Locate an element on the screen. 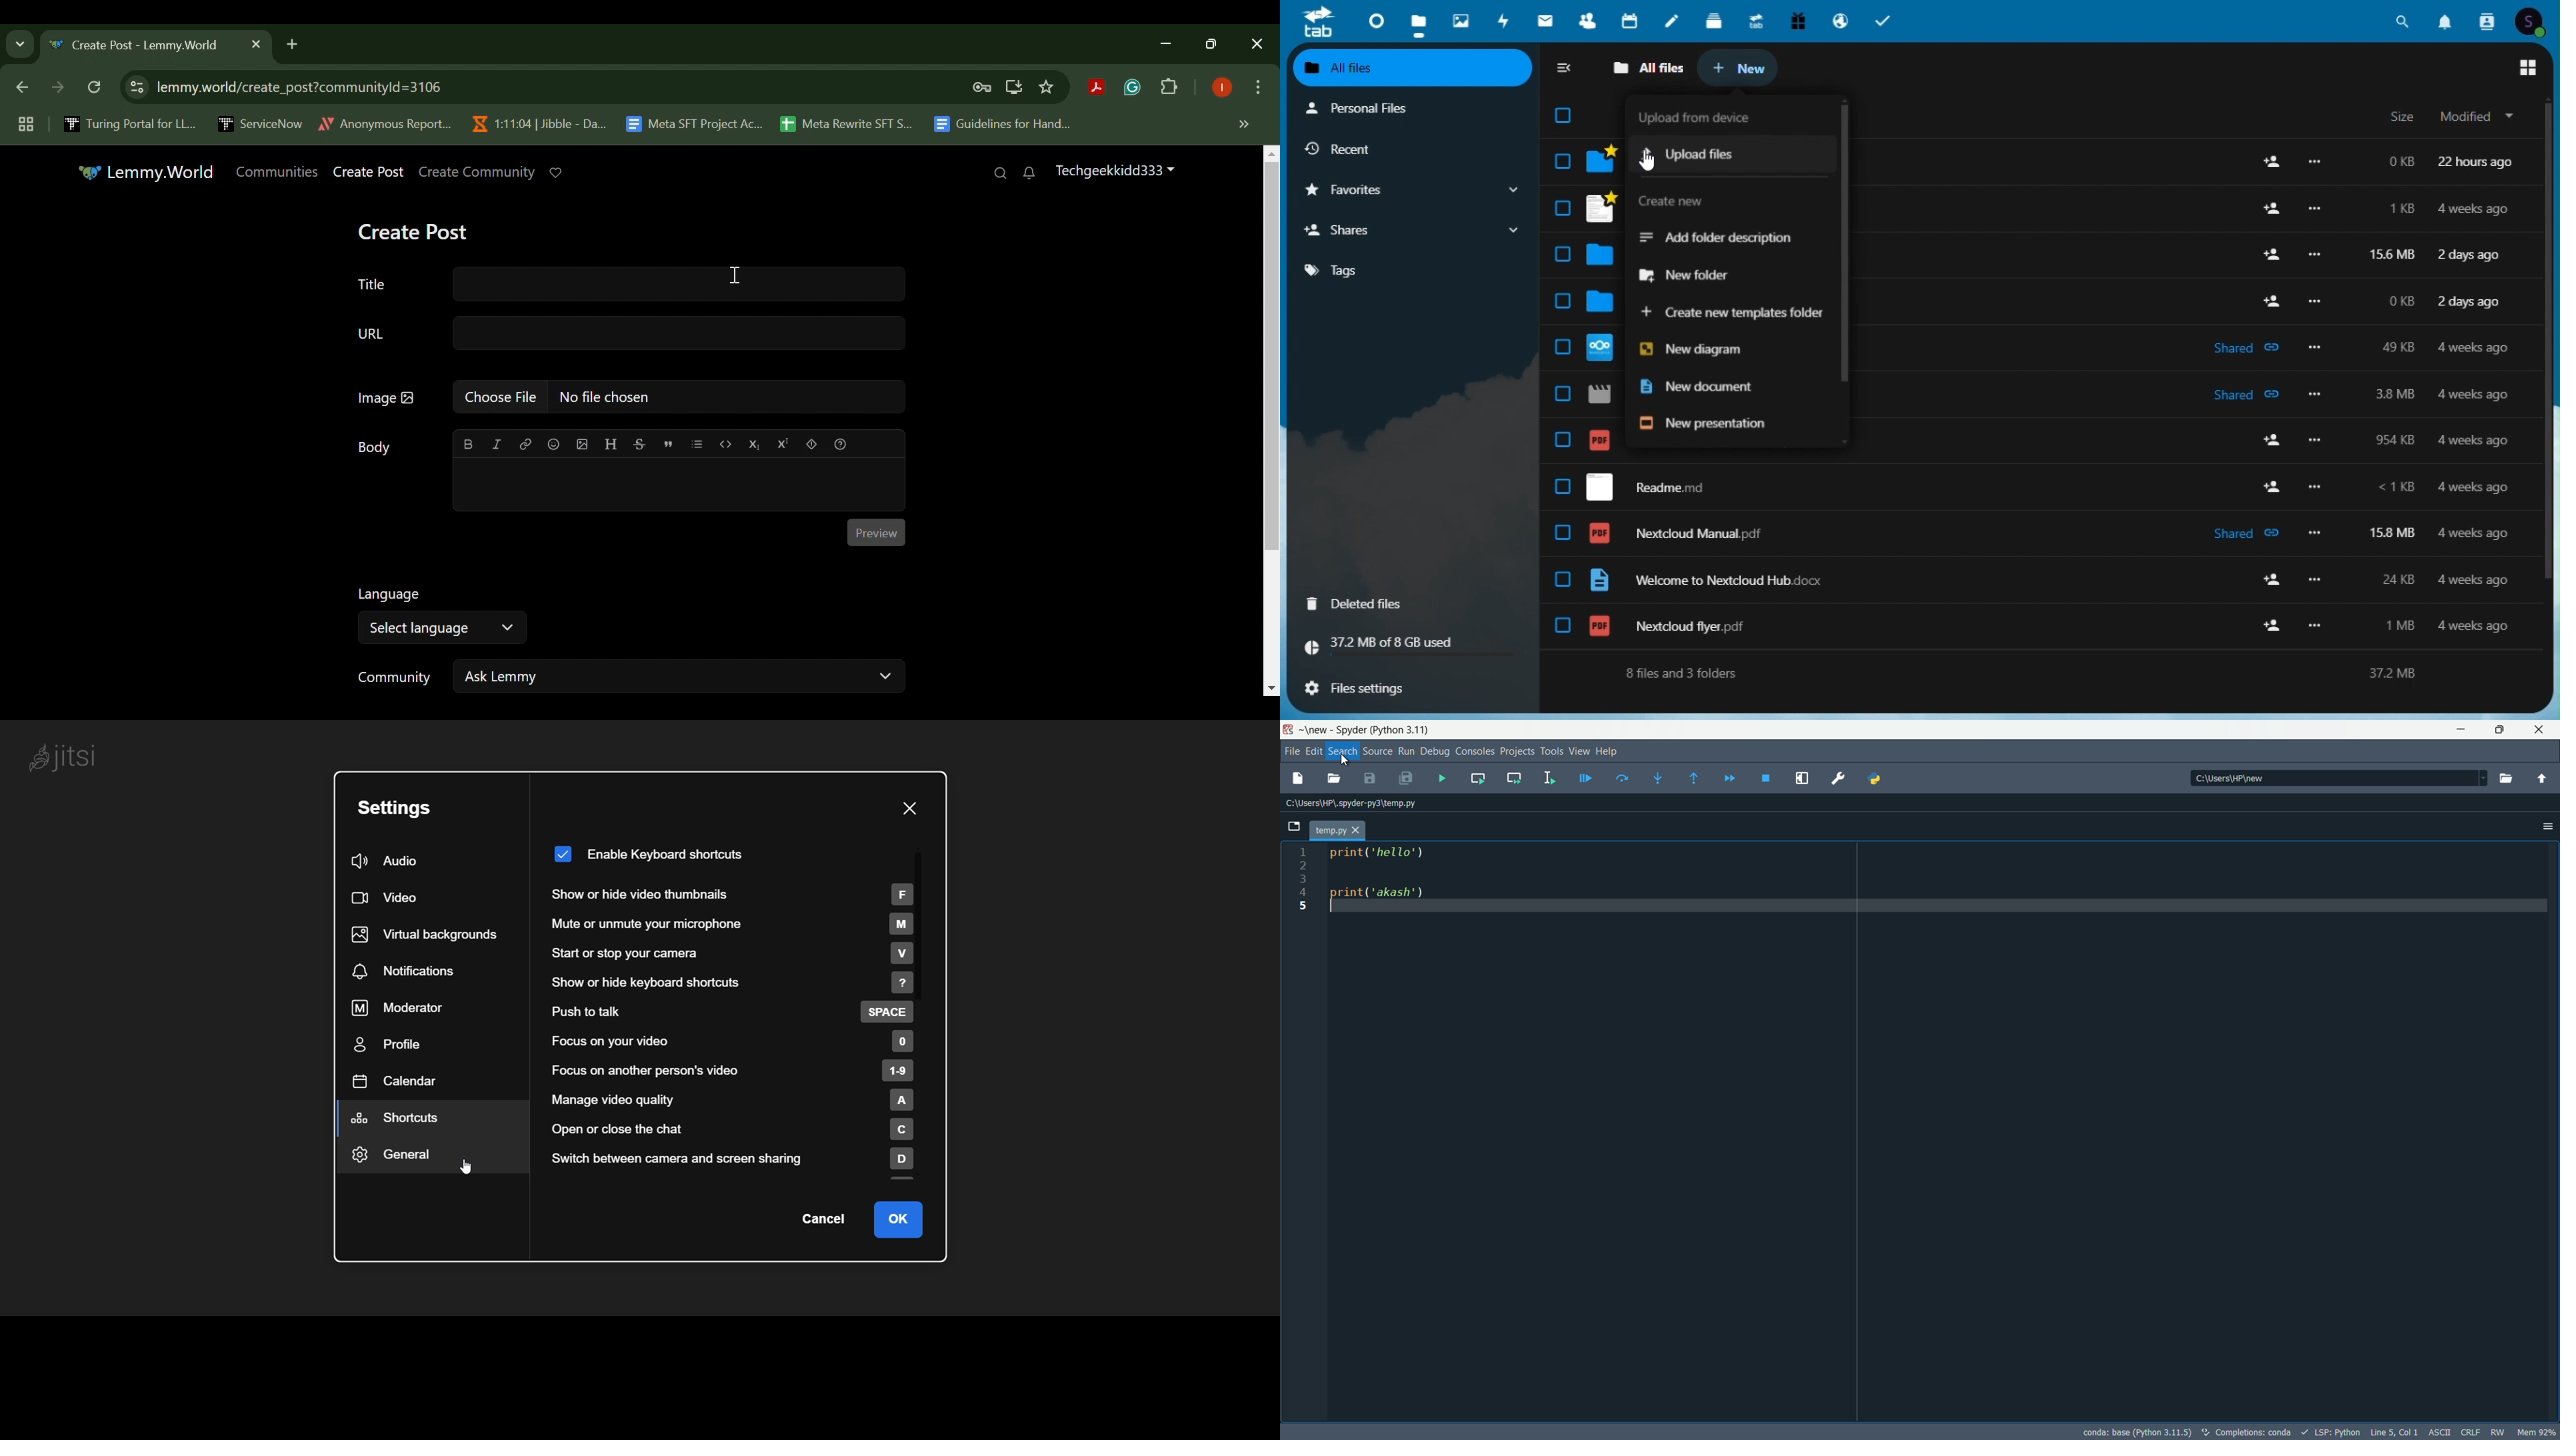 This screenshot has width=2576, height=1456. open file is located at coordinates (1332, 777).